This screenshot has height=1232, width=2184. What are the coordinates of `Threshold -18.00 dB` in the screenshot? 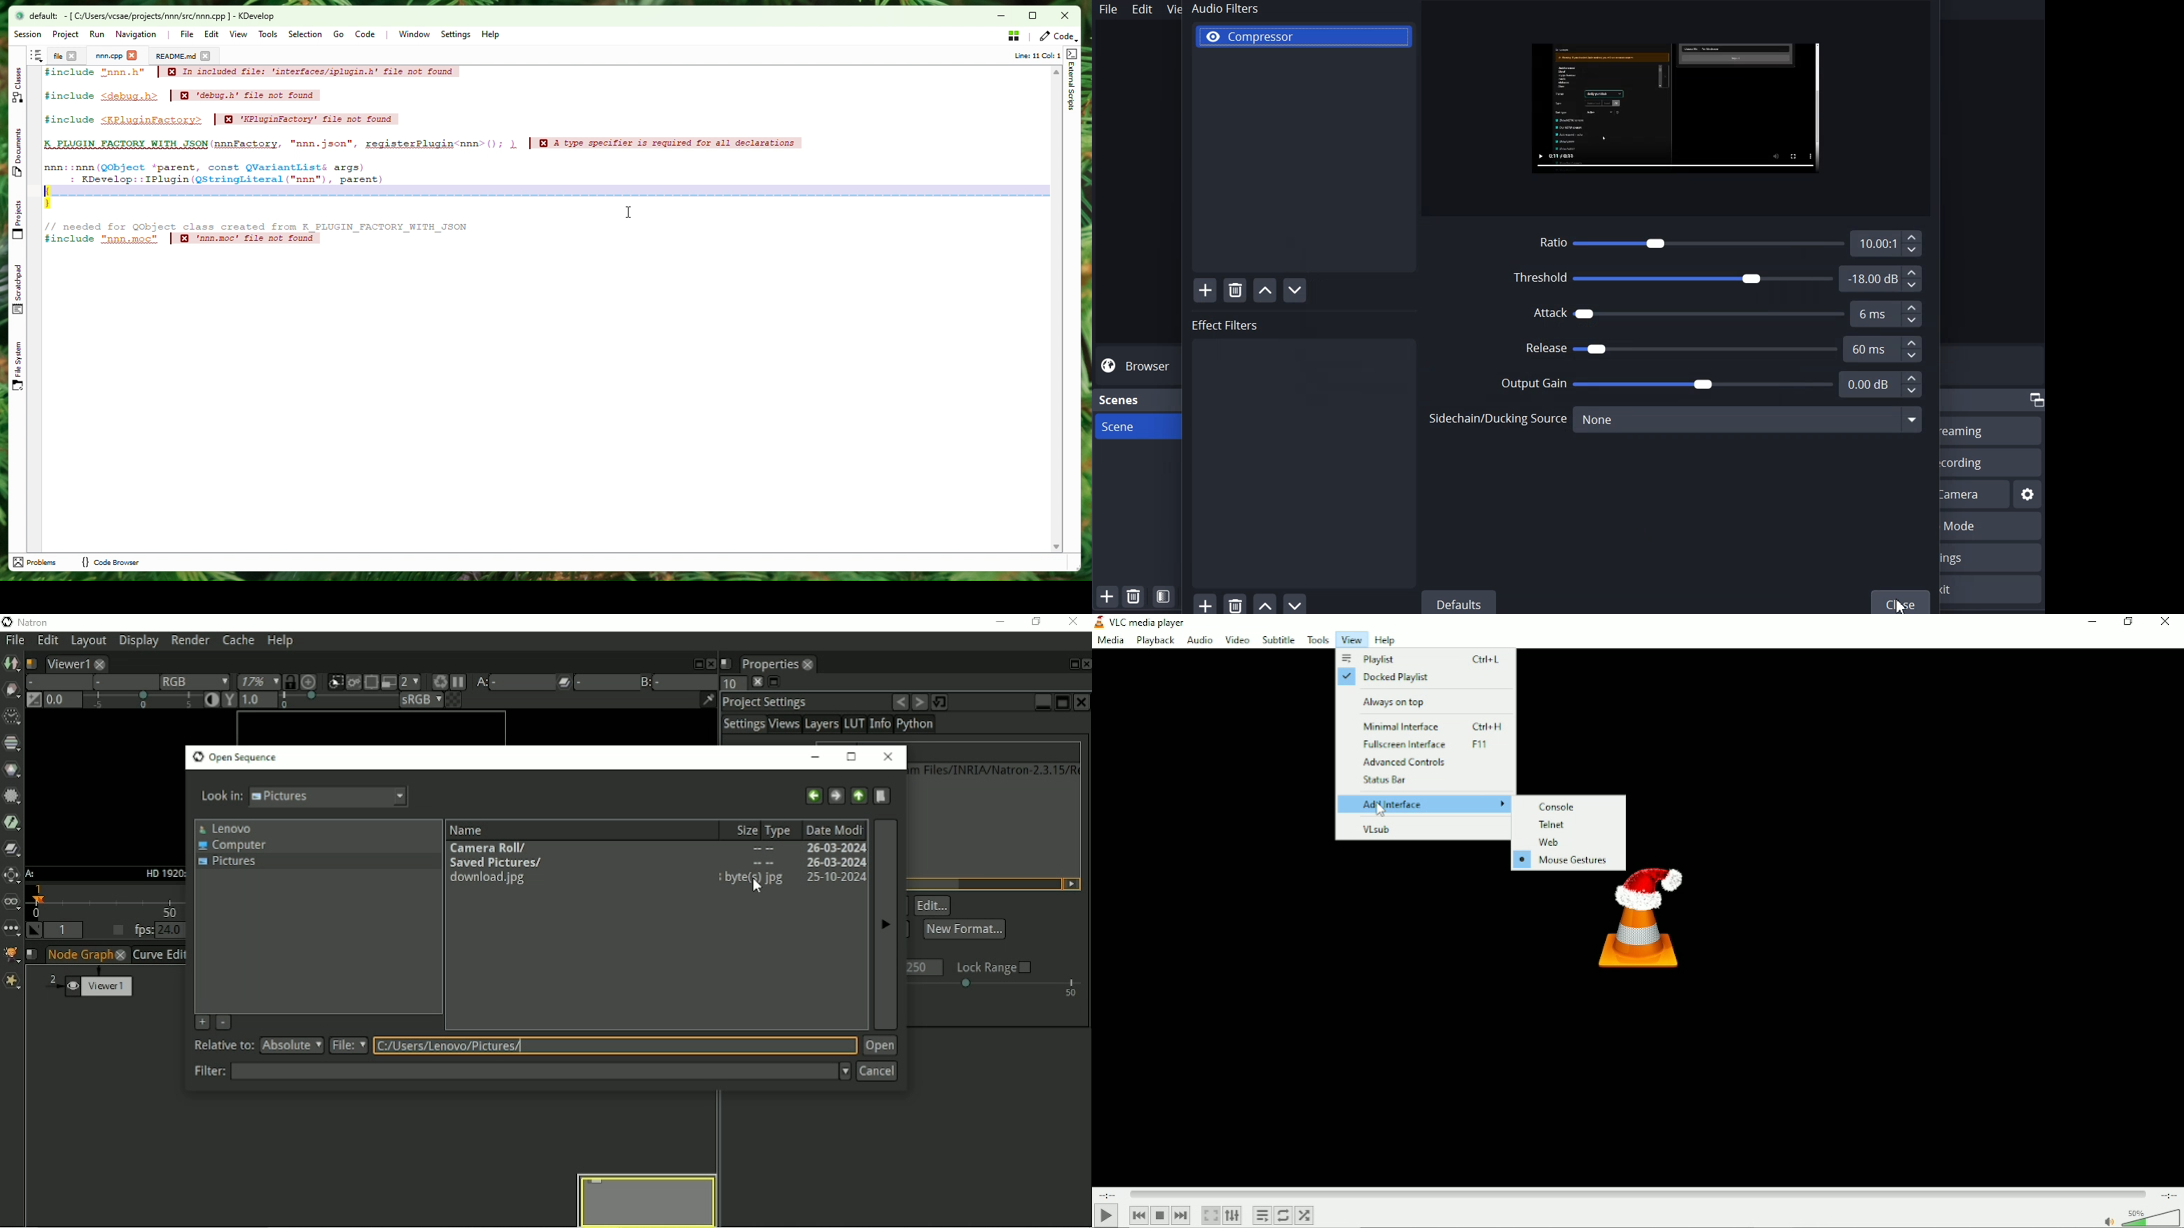 It's located at (1720, 281).